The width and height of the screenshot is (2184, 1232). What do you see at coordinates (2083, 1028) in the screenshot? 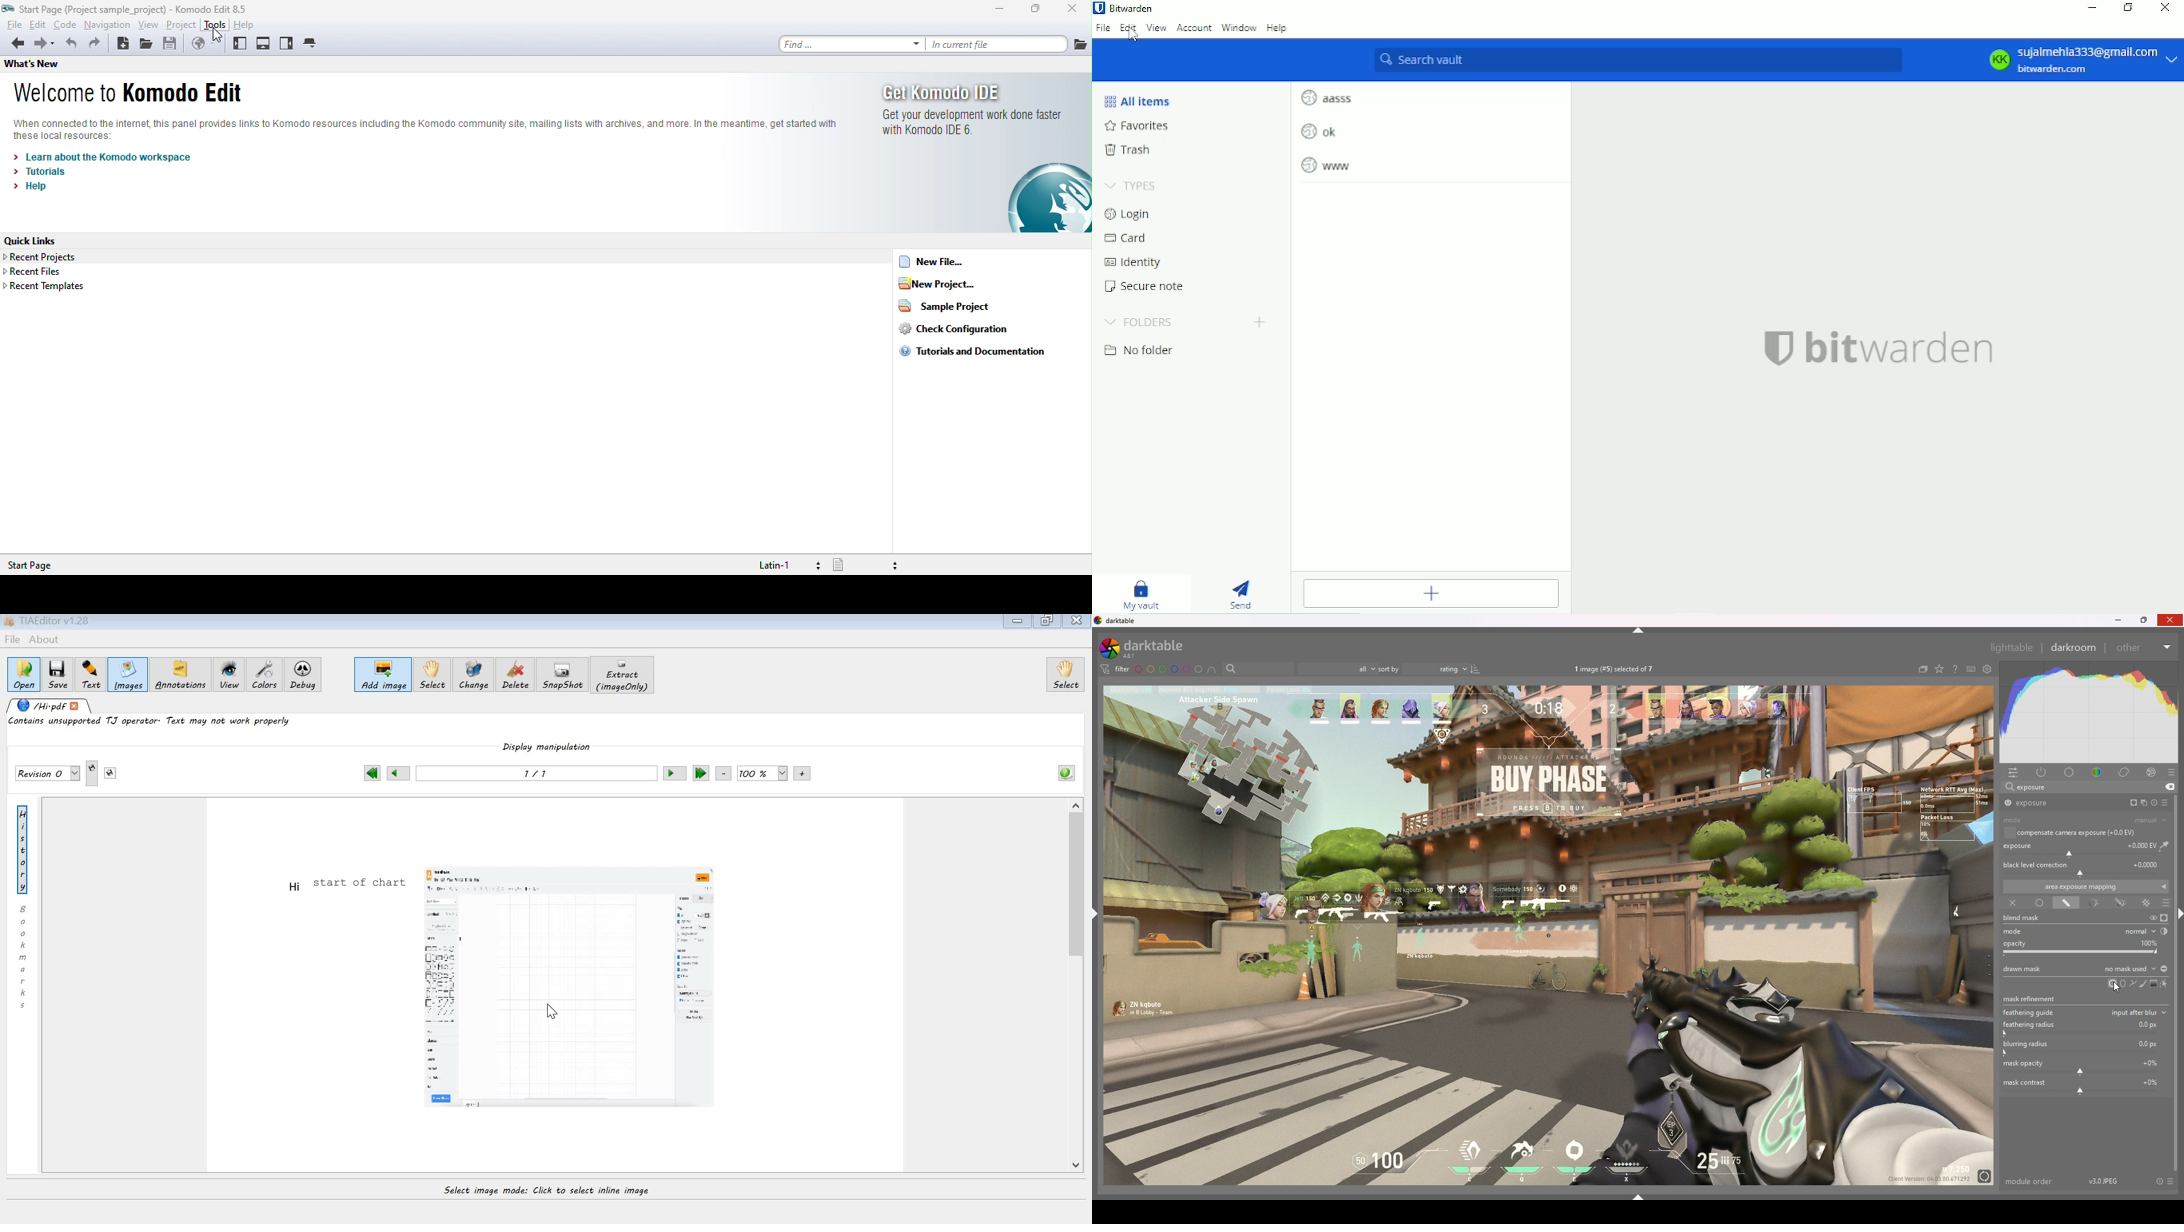
I see `feathuring` at bounding box center [2083, 1028].